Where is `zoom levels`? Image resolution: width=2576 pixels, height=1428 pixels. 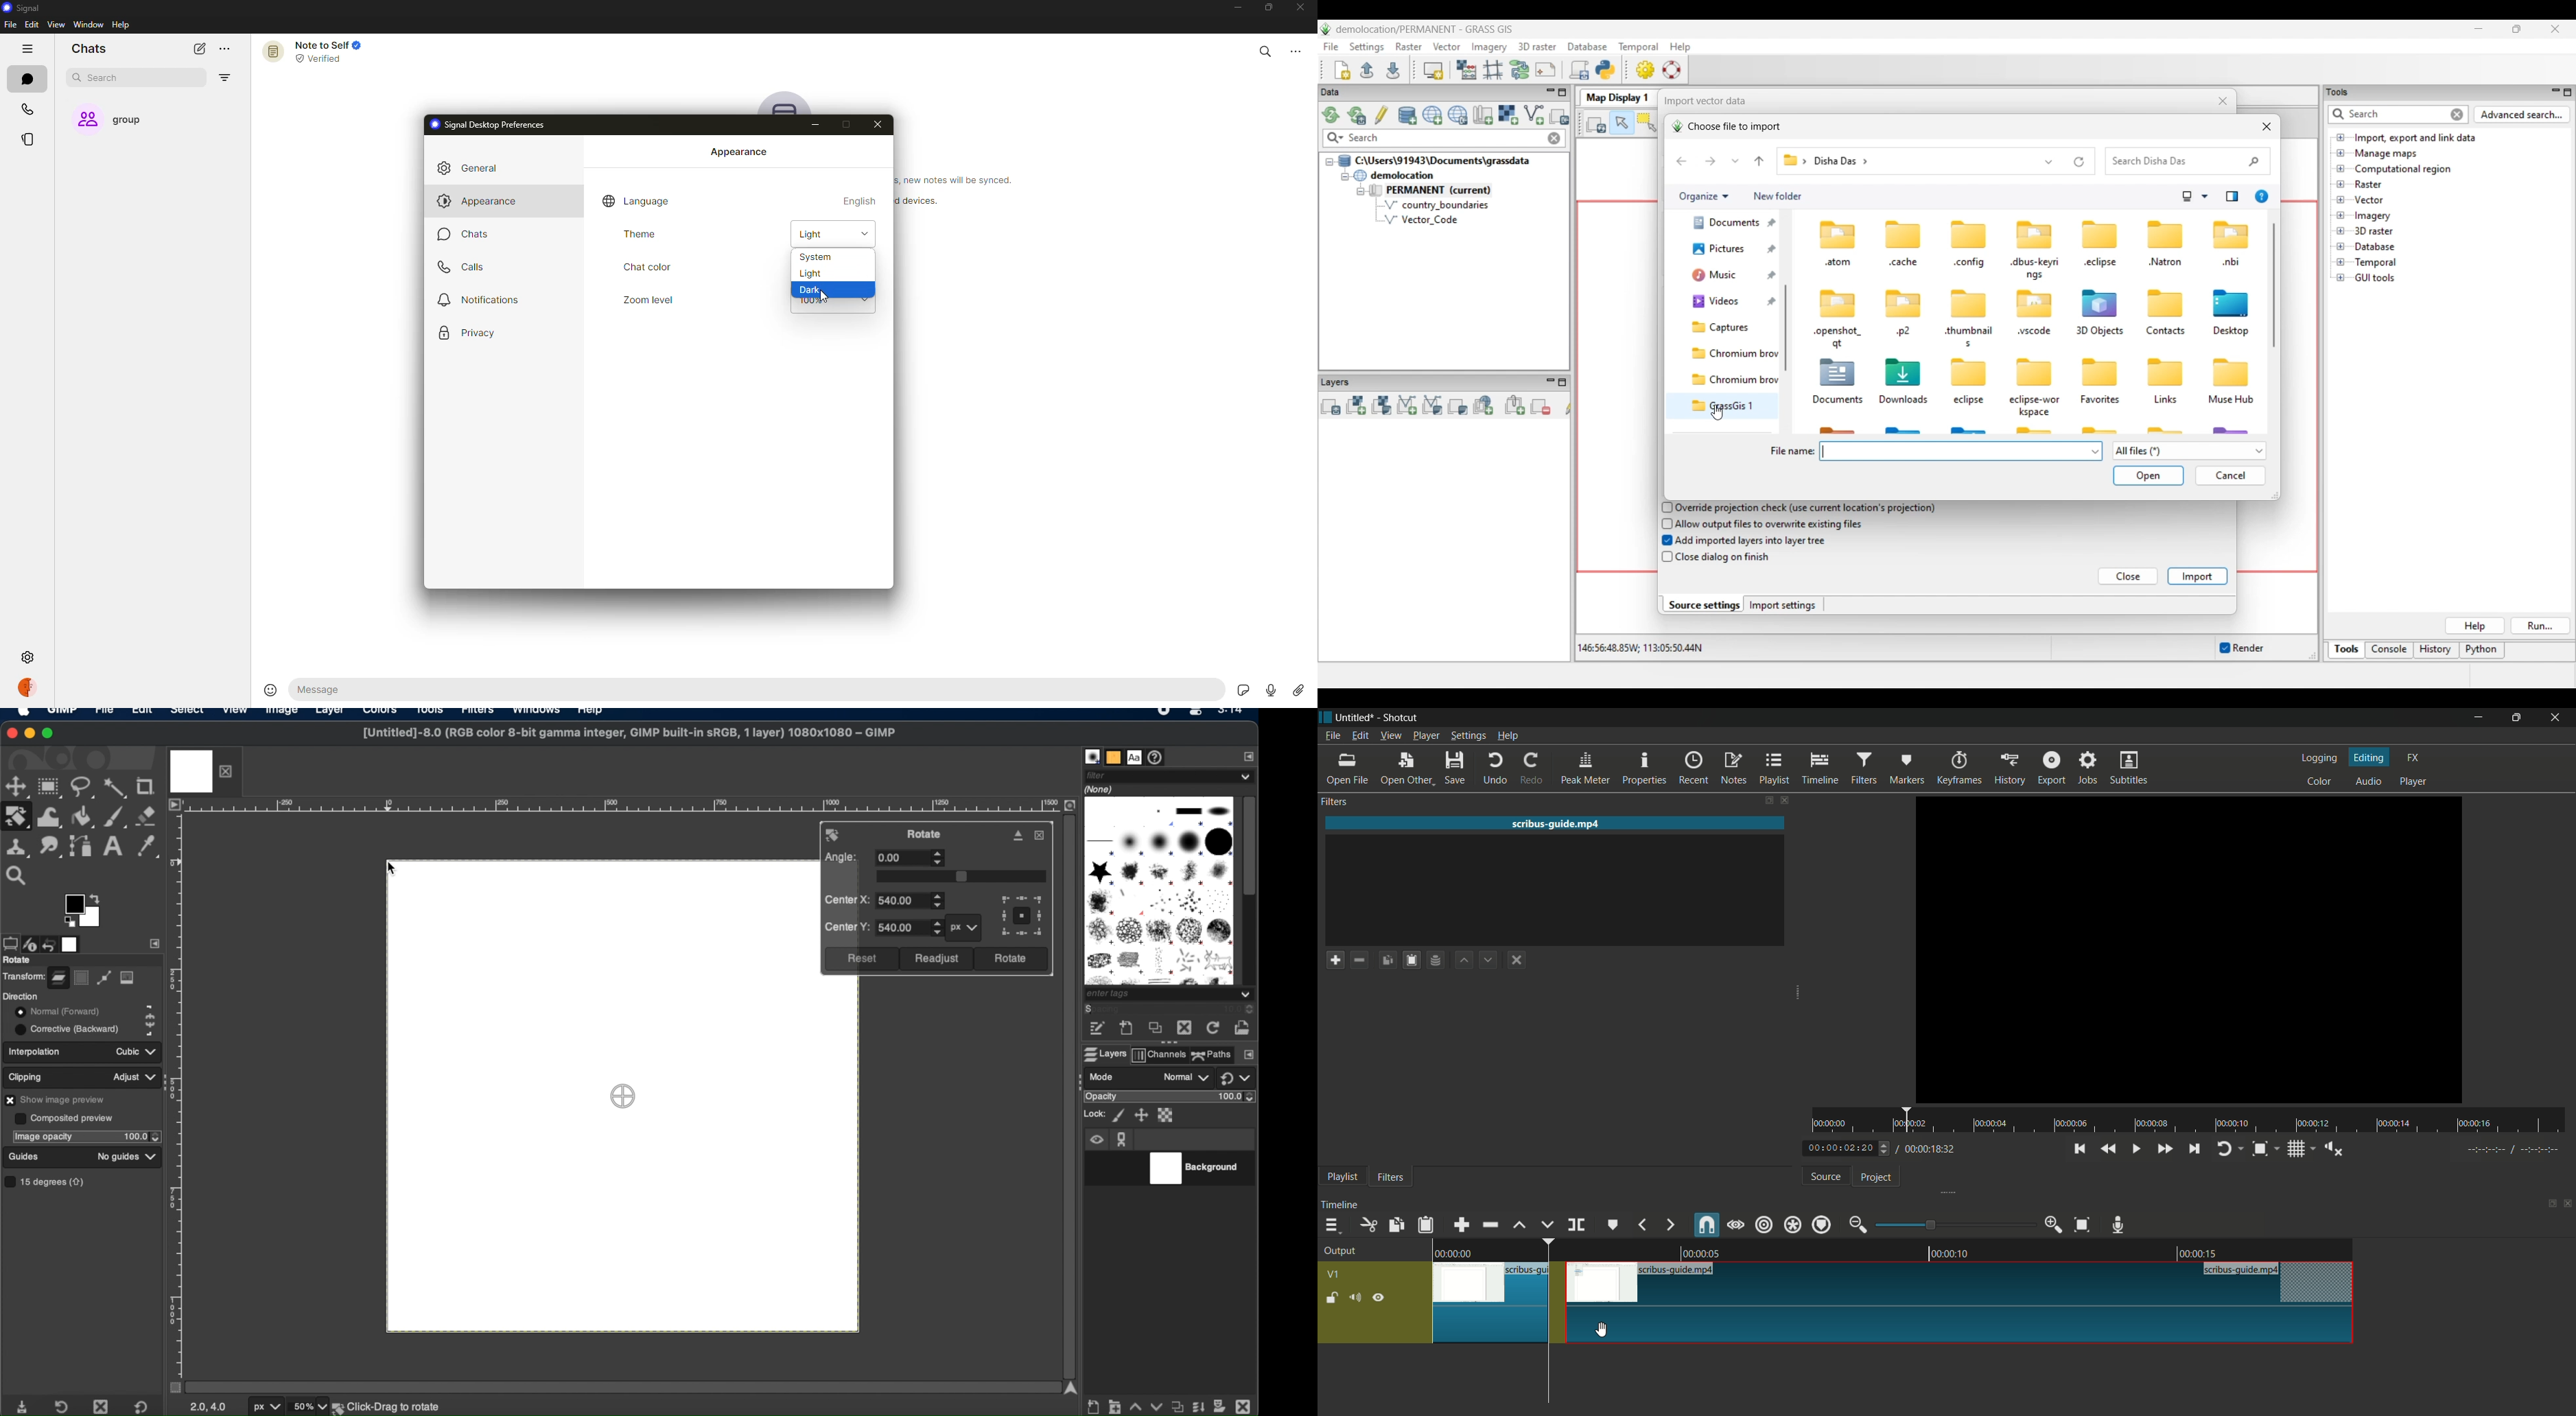
zoom levels is located at coordinates (310, 1407).